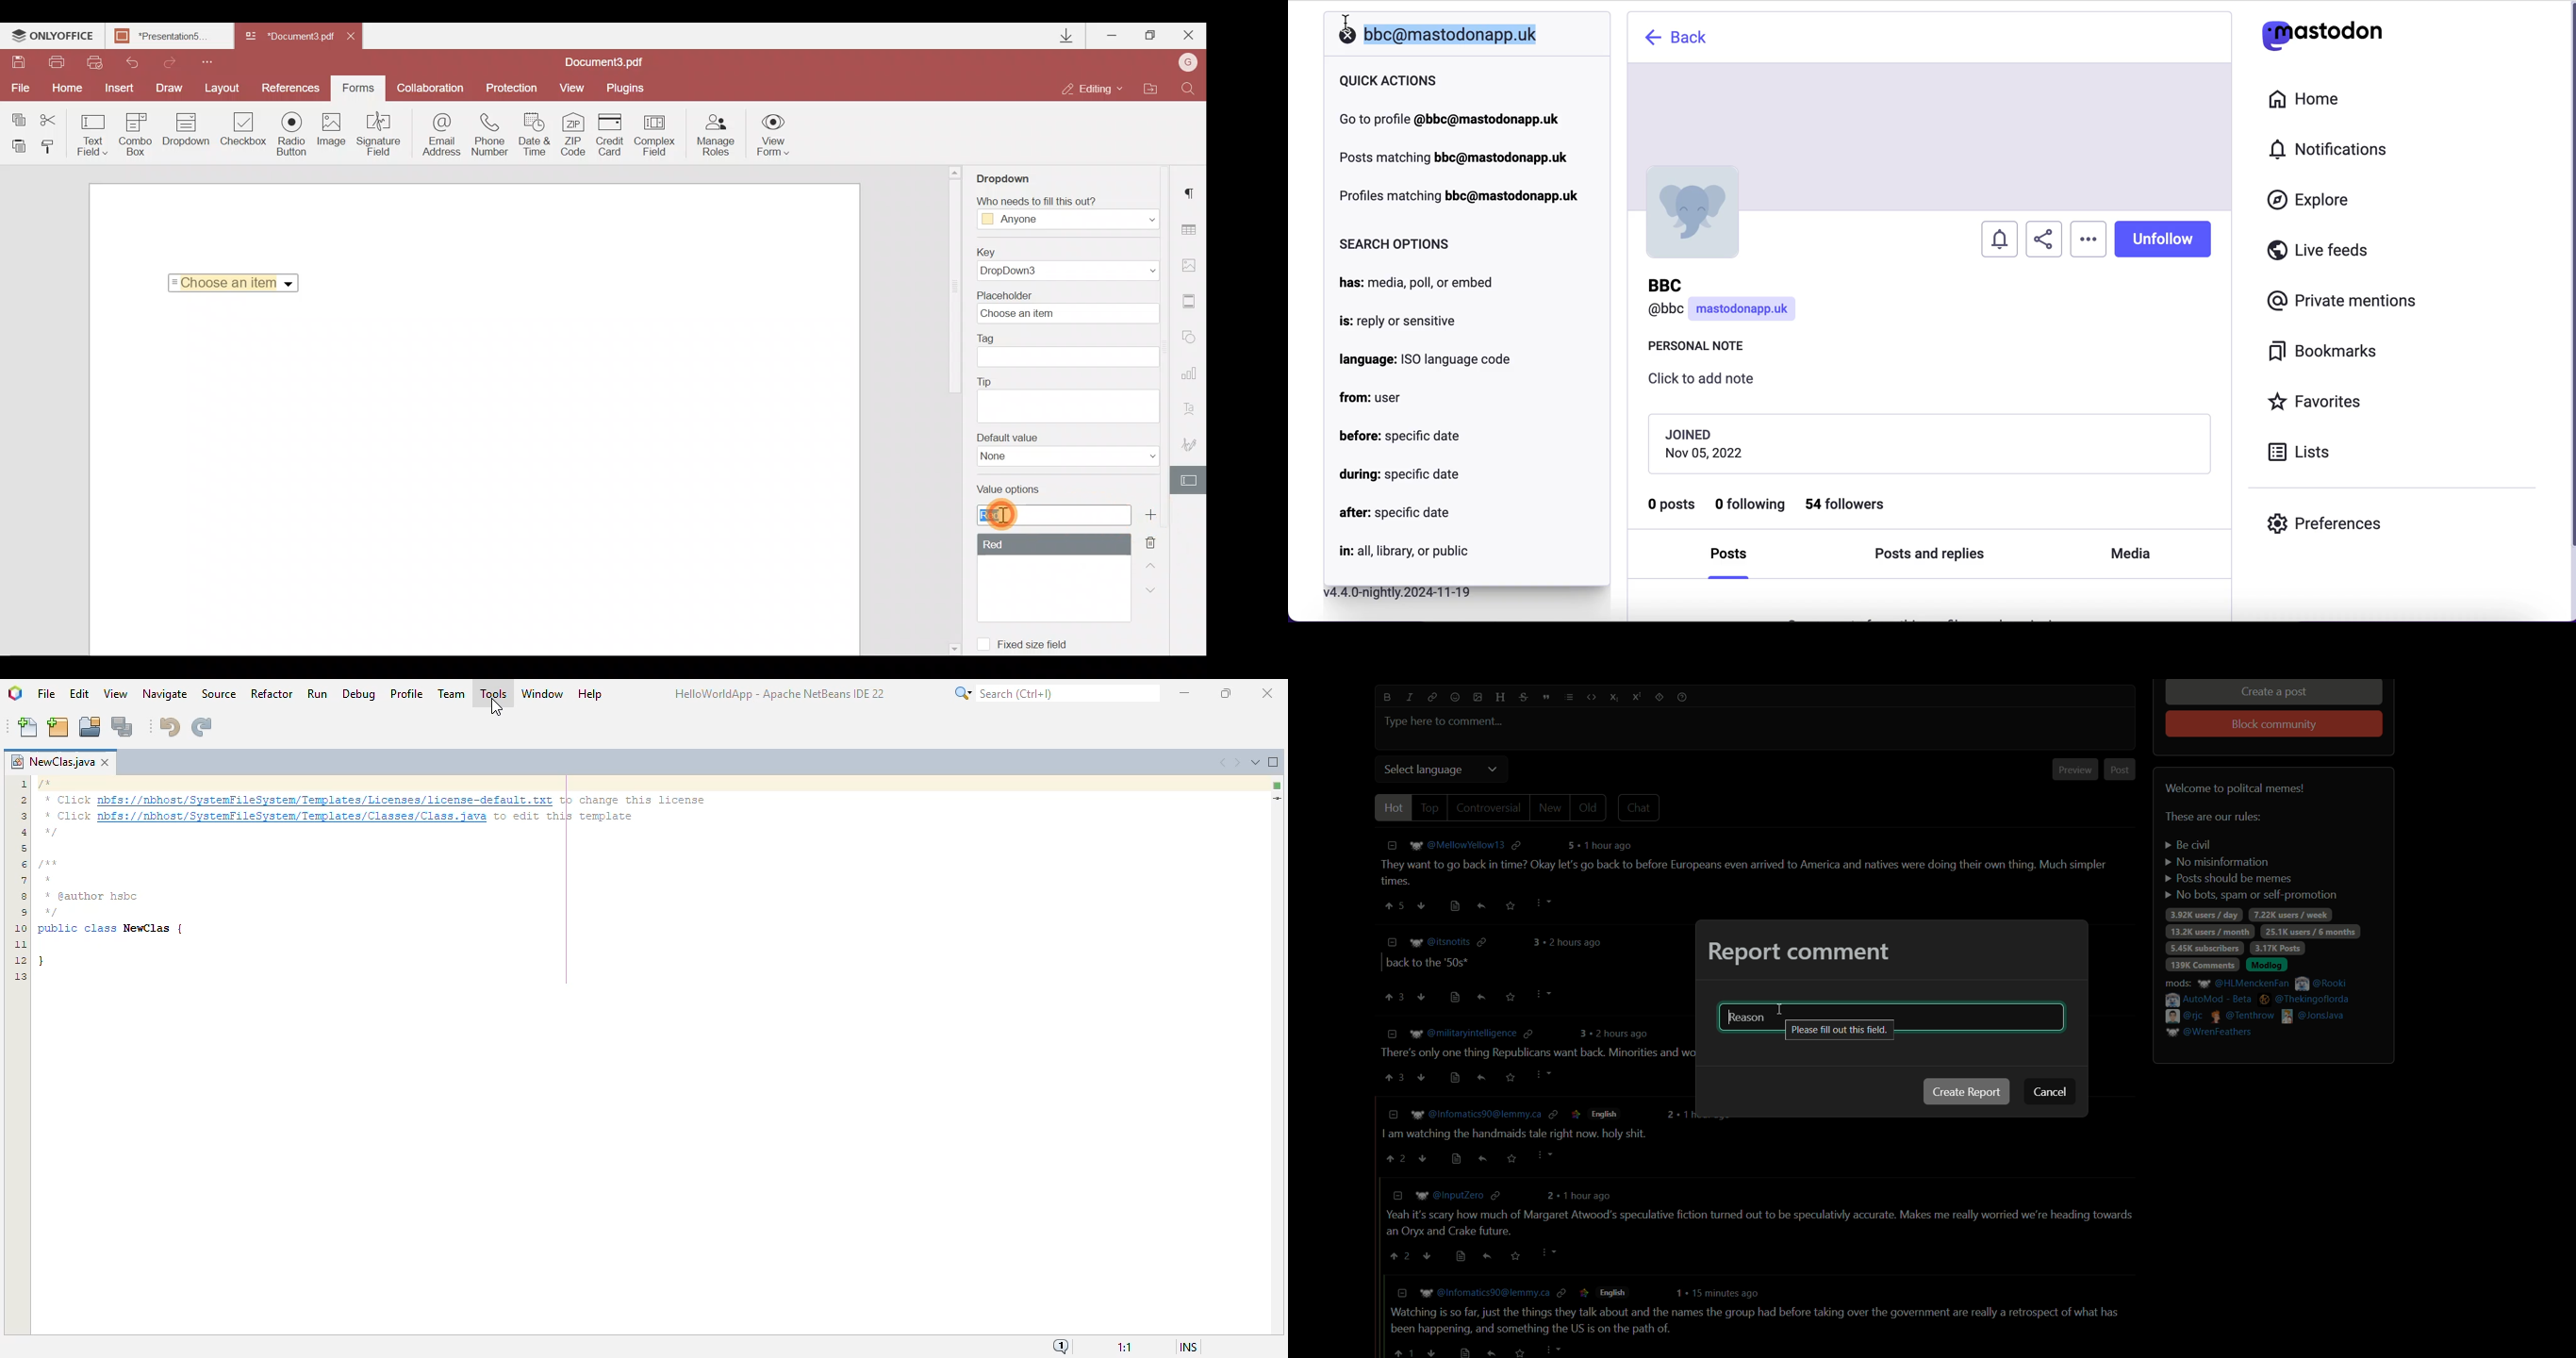 The image size is (2576, 1372). What do you see at coordinates (52, 150) in the screenshot?
I see `Copy style` at bounding box center [52, 150].